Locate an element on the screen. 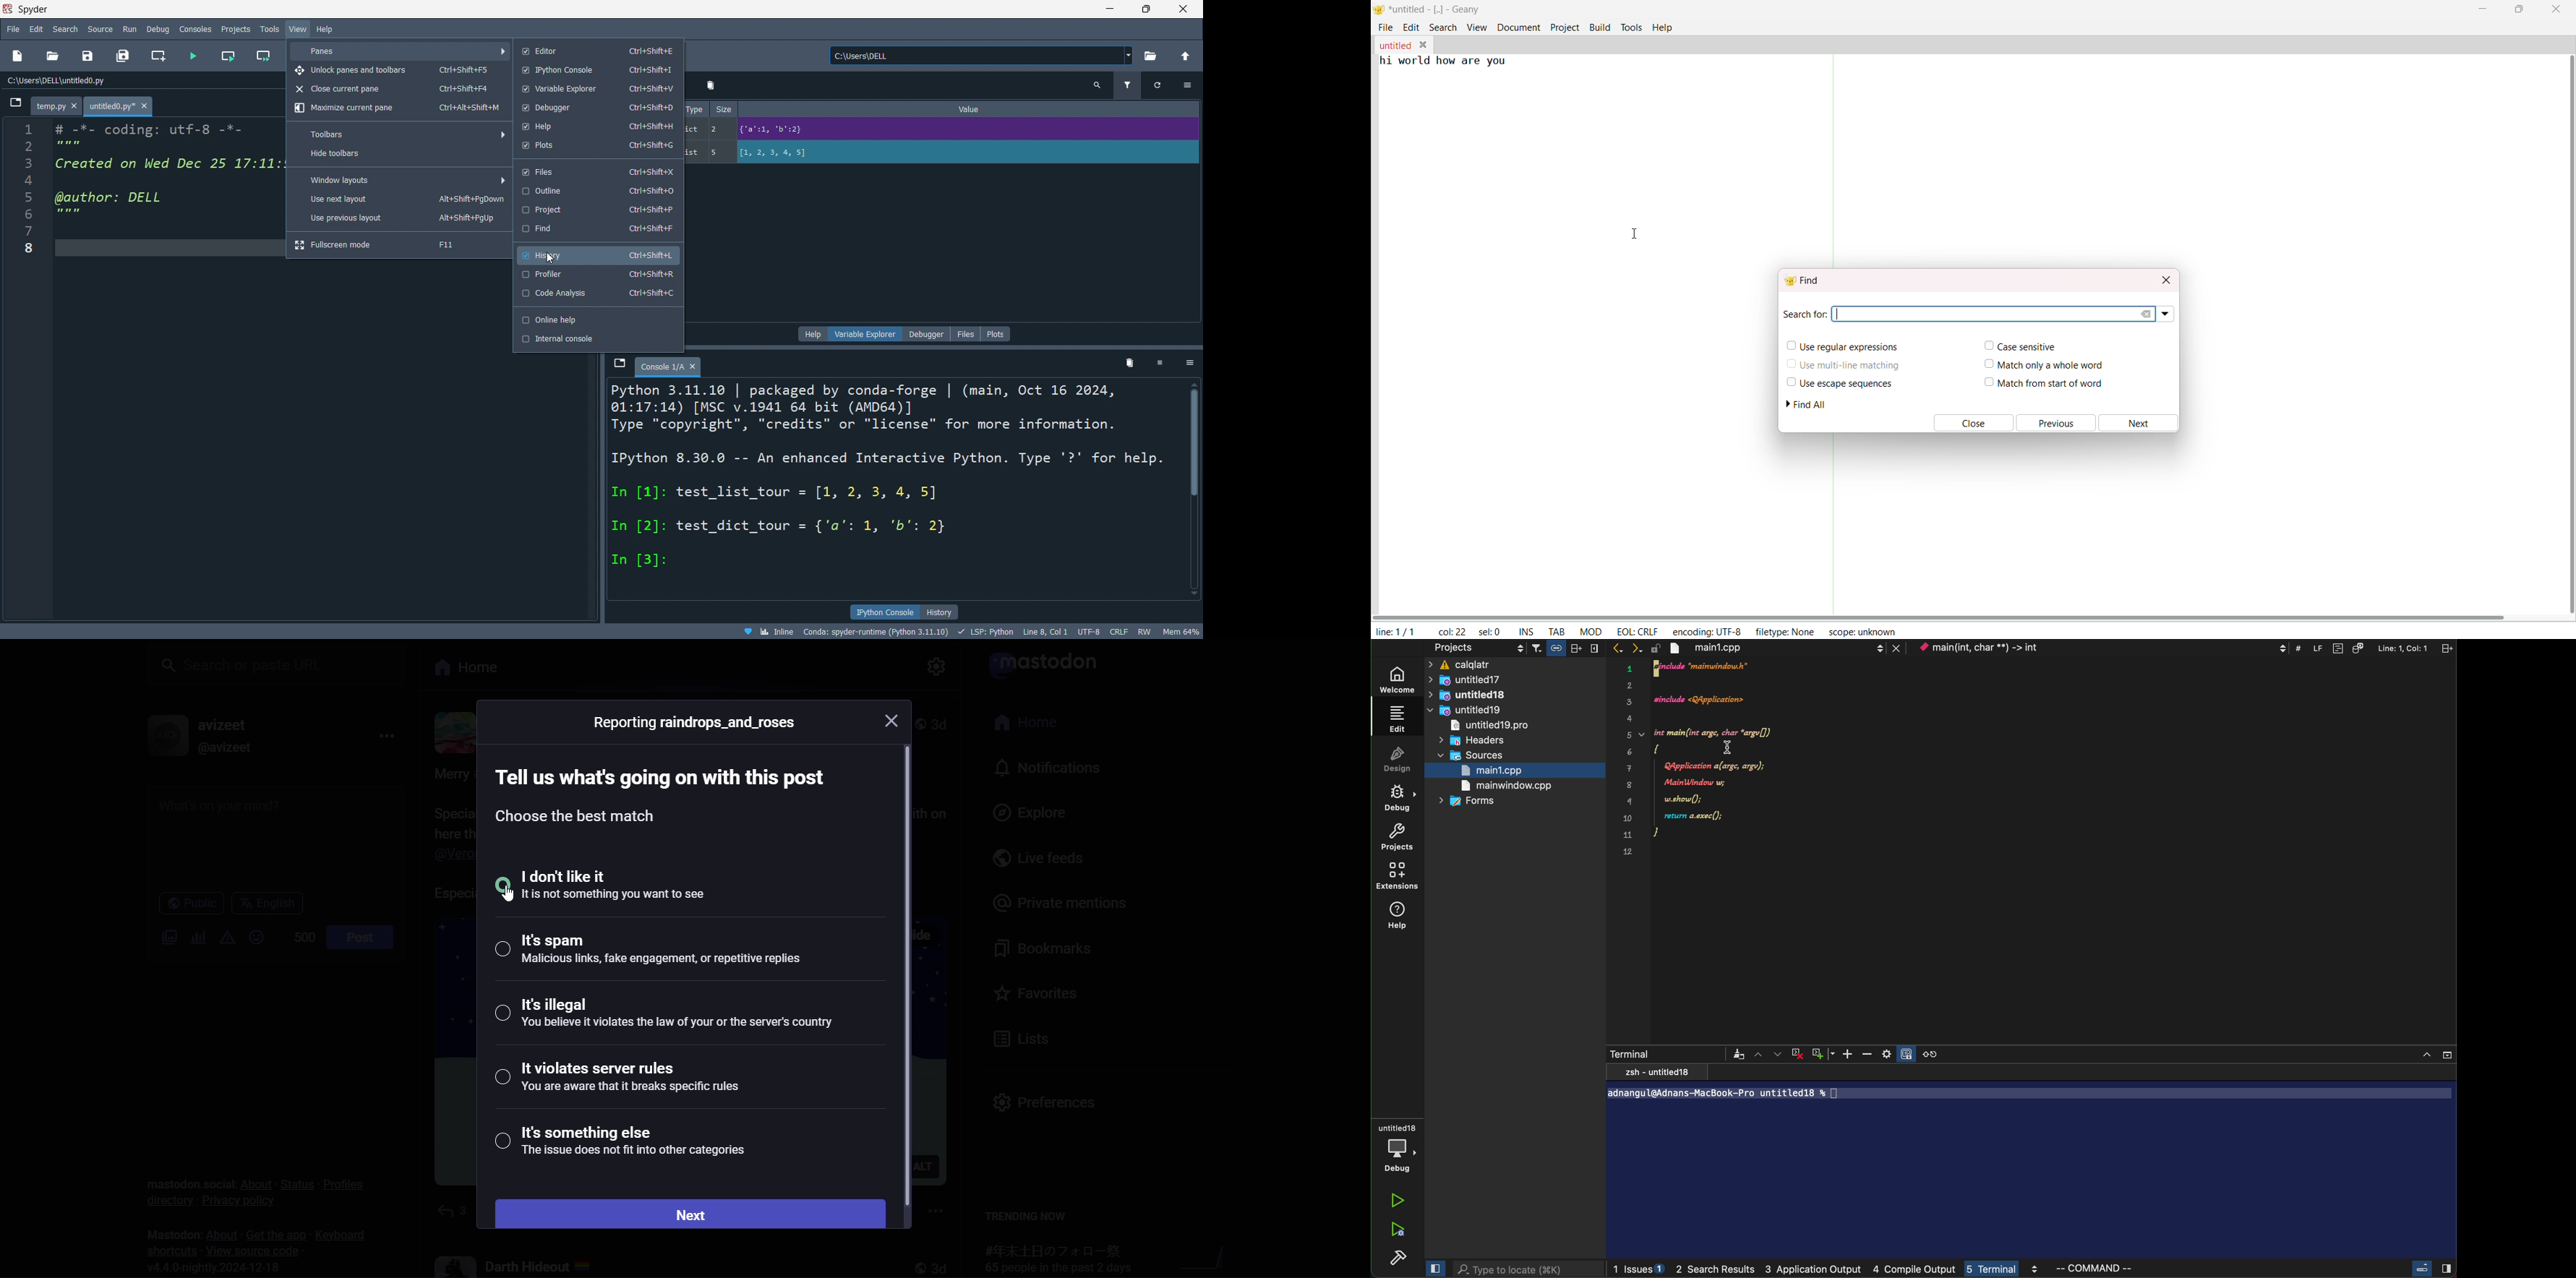 This screenshot has width=2576, height=1288. scroll bar is located at coordinates (904, 974).